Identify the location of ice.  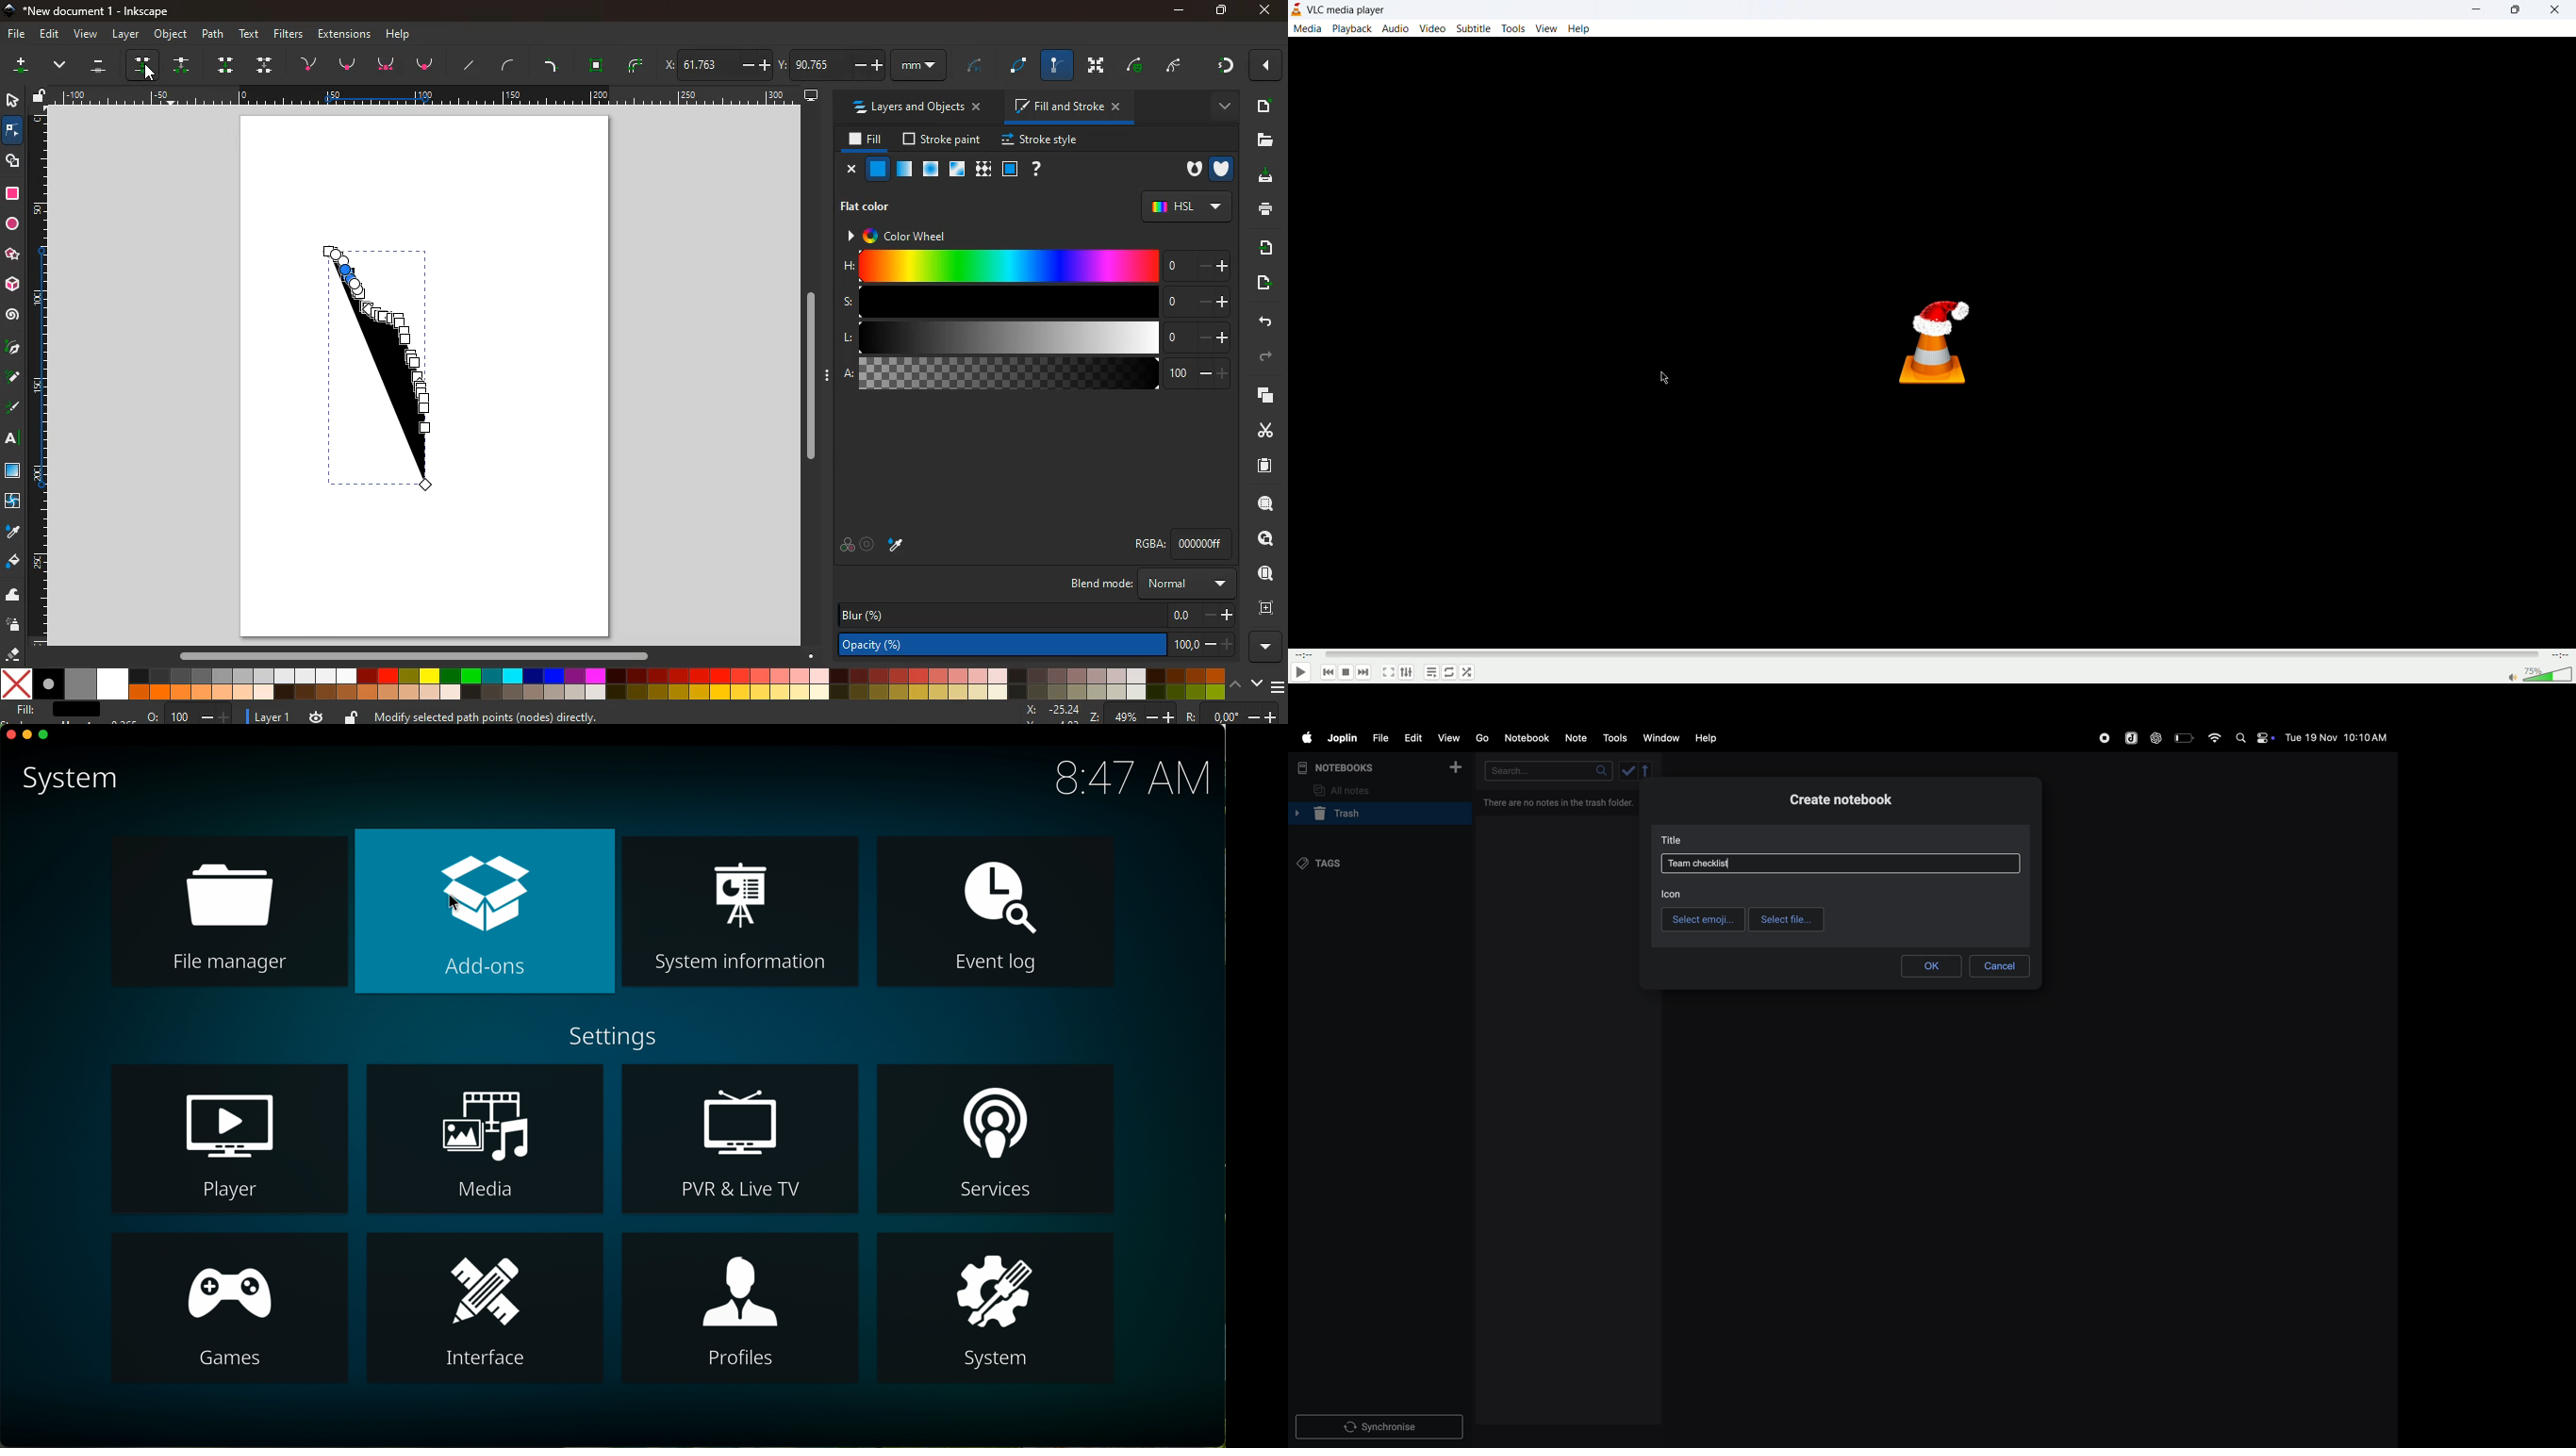
(933, 170).